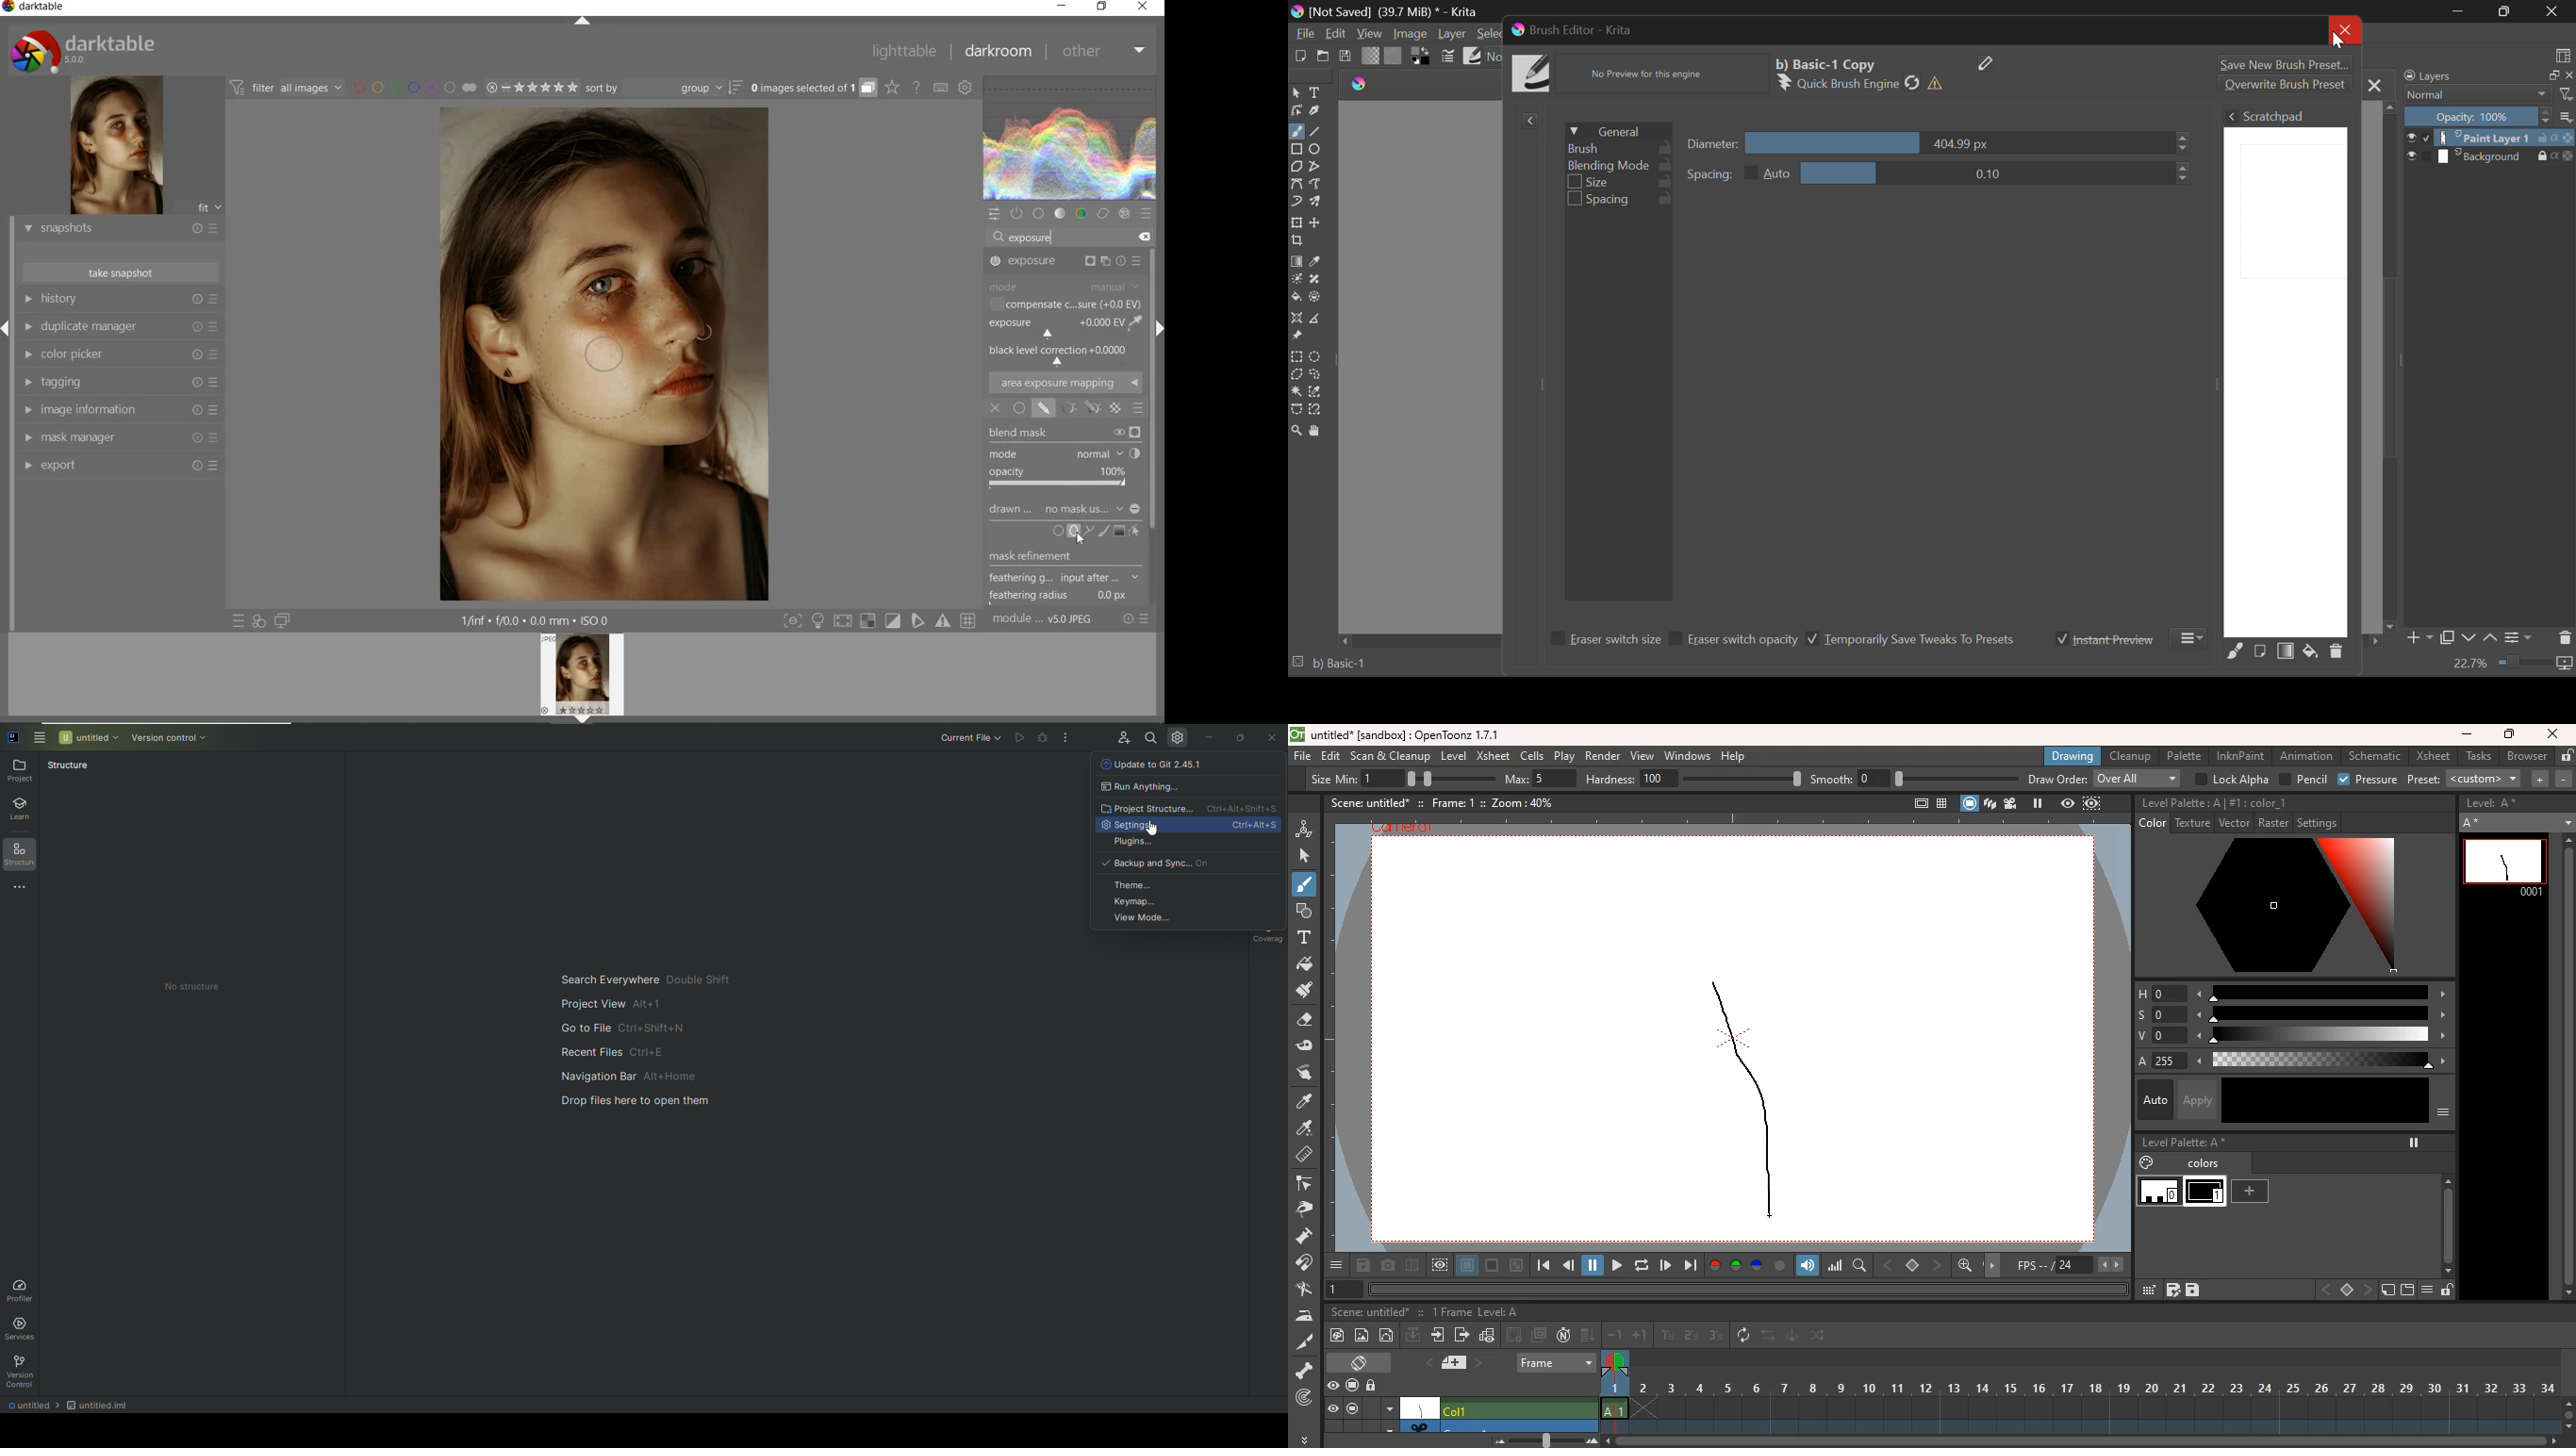 The width and height of the screenshot is (2576, 1456). What do you see at coordinates (1411, 34) in the screenshot?
I see `Image` at bounding box center [1411, 34].